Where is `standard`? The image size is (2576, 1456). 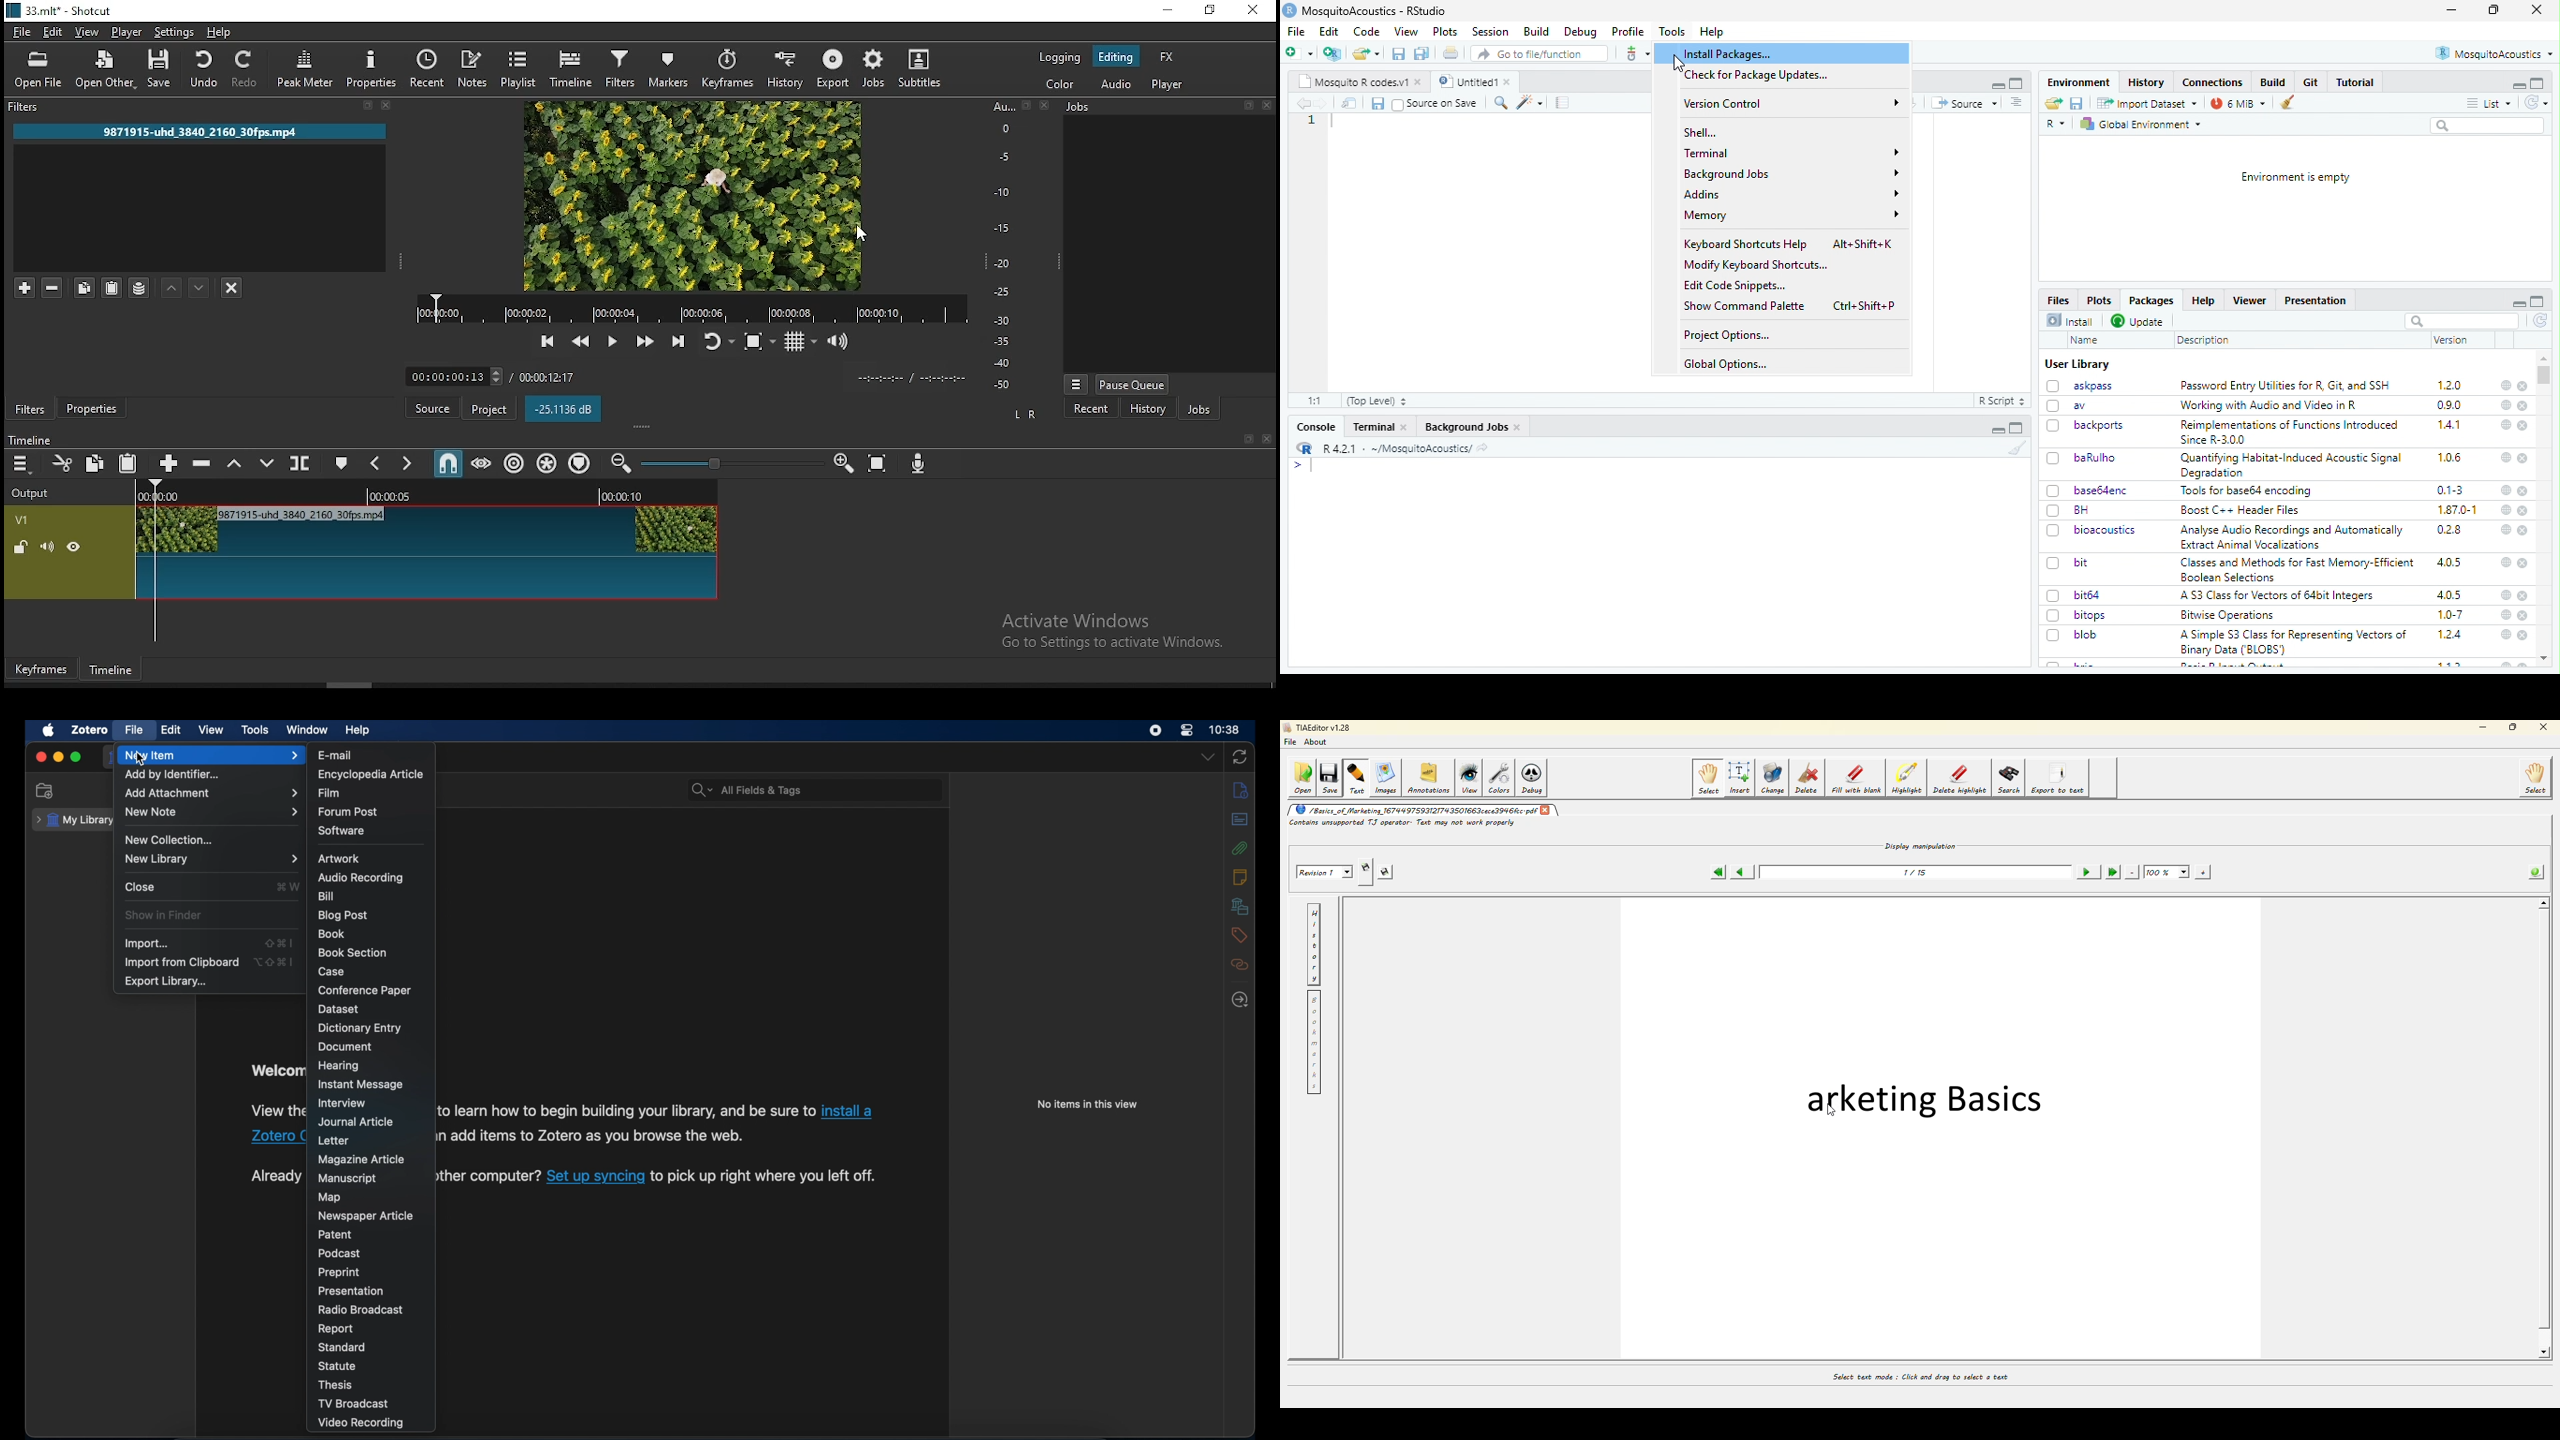 standard is located at coordinates (343, 1348).